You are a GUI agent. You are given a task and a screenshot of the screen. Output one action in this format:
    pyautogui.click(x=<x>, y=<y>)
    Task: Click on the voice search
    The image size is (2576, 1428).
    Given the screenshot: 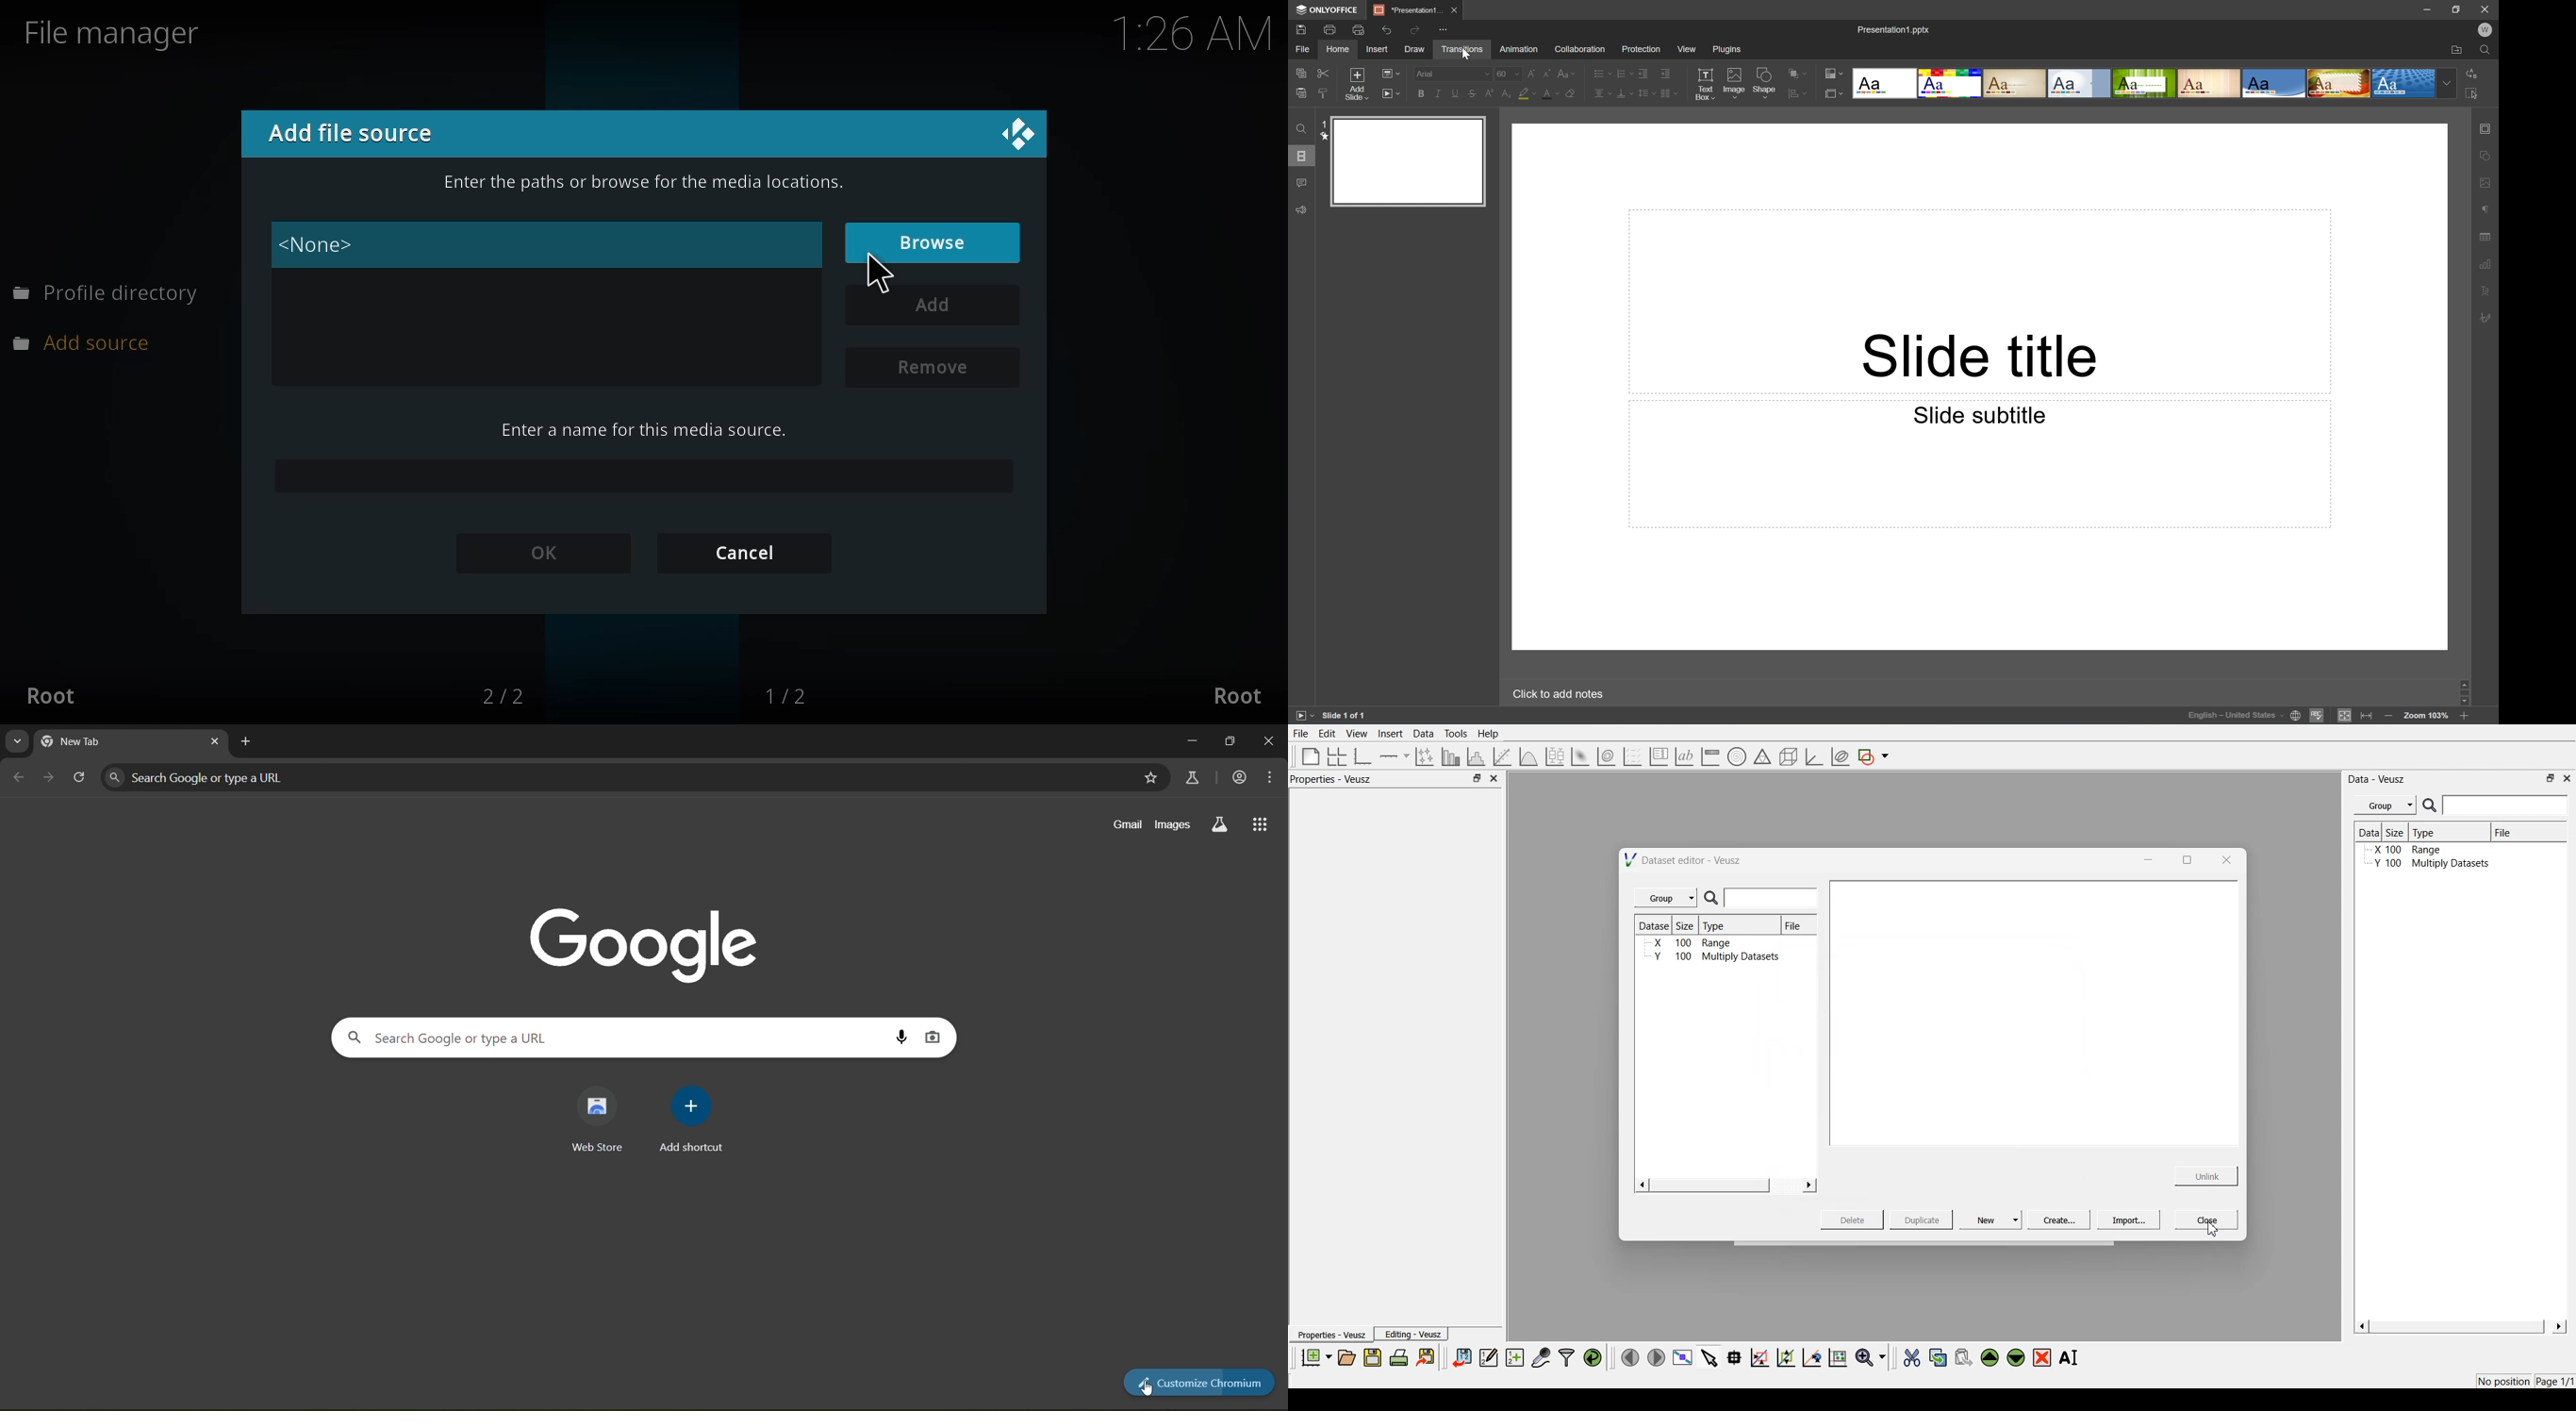 What is the action you would take?
    pyautogui.click(x=899, y=1037)
    